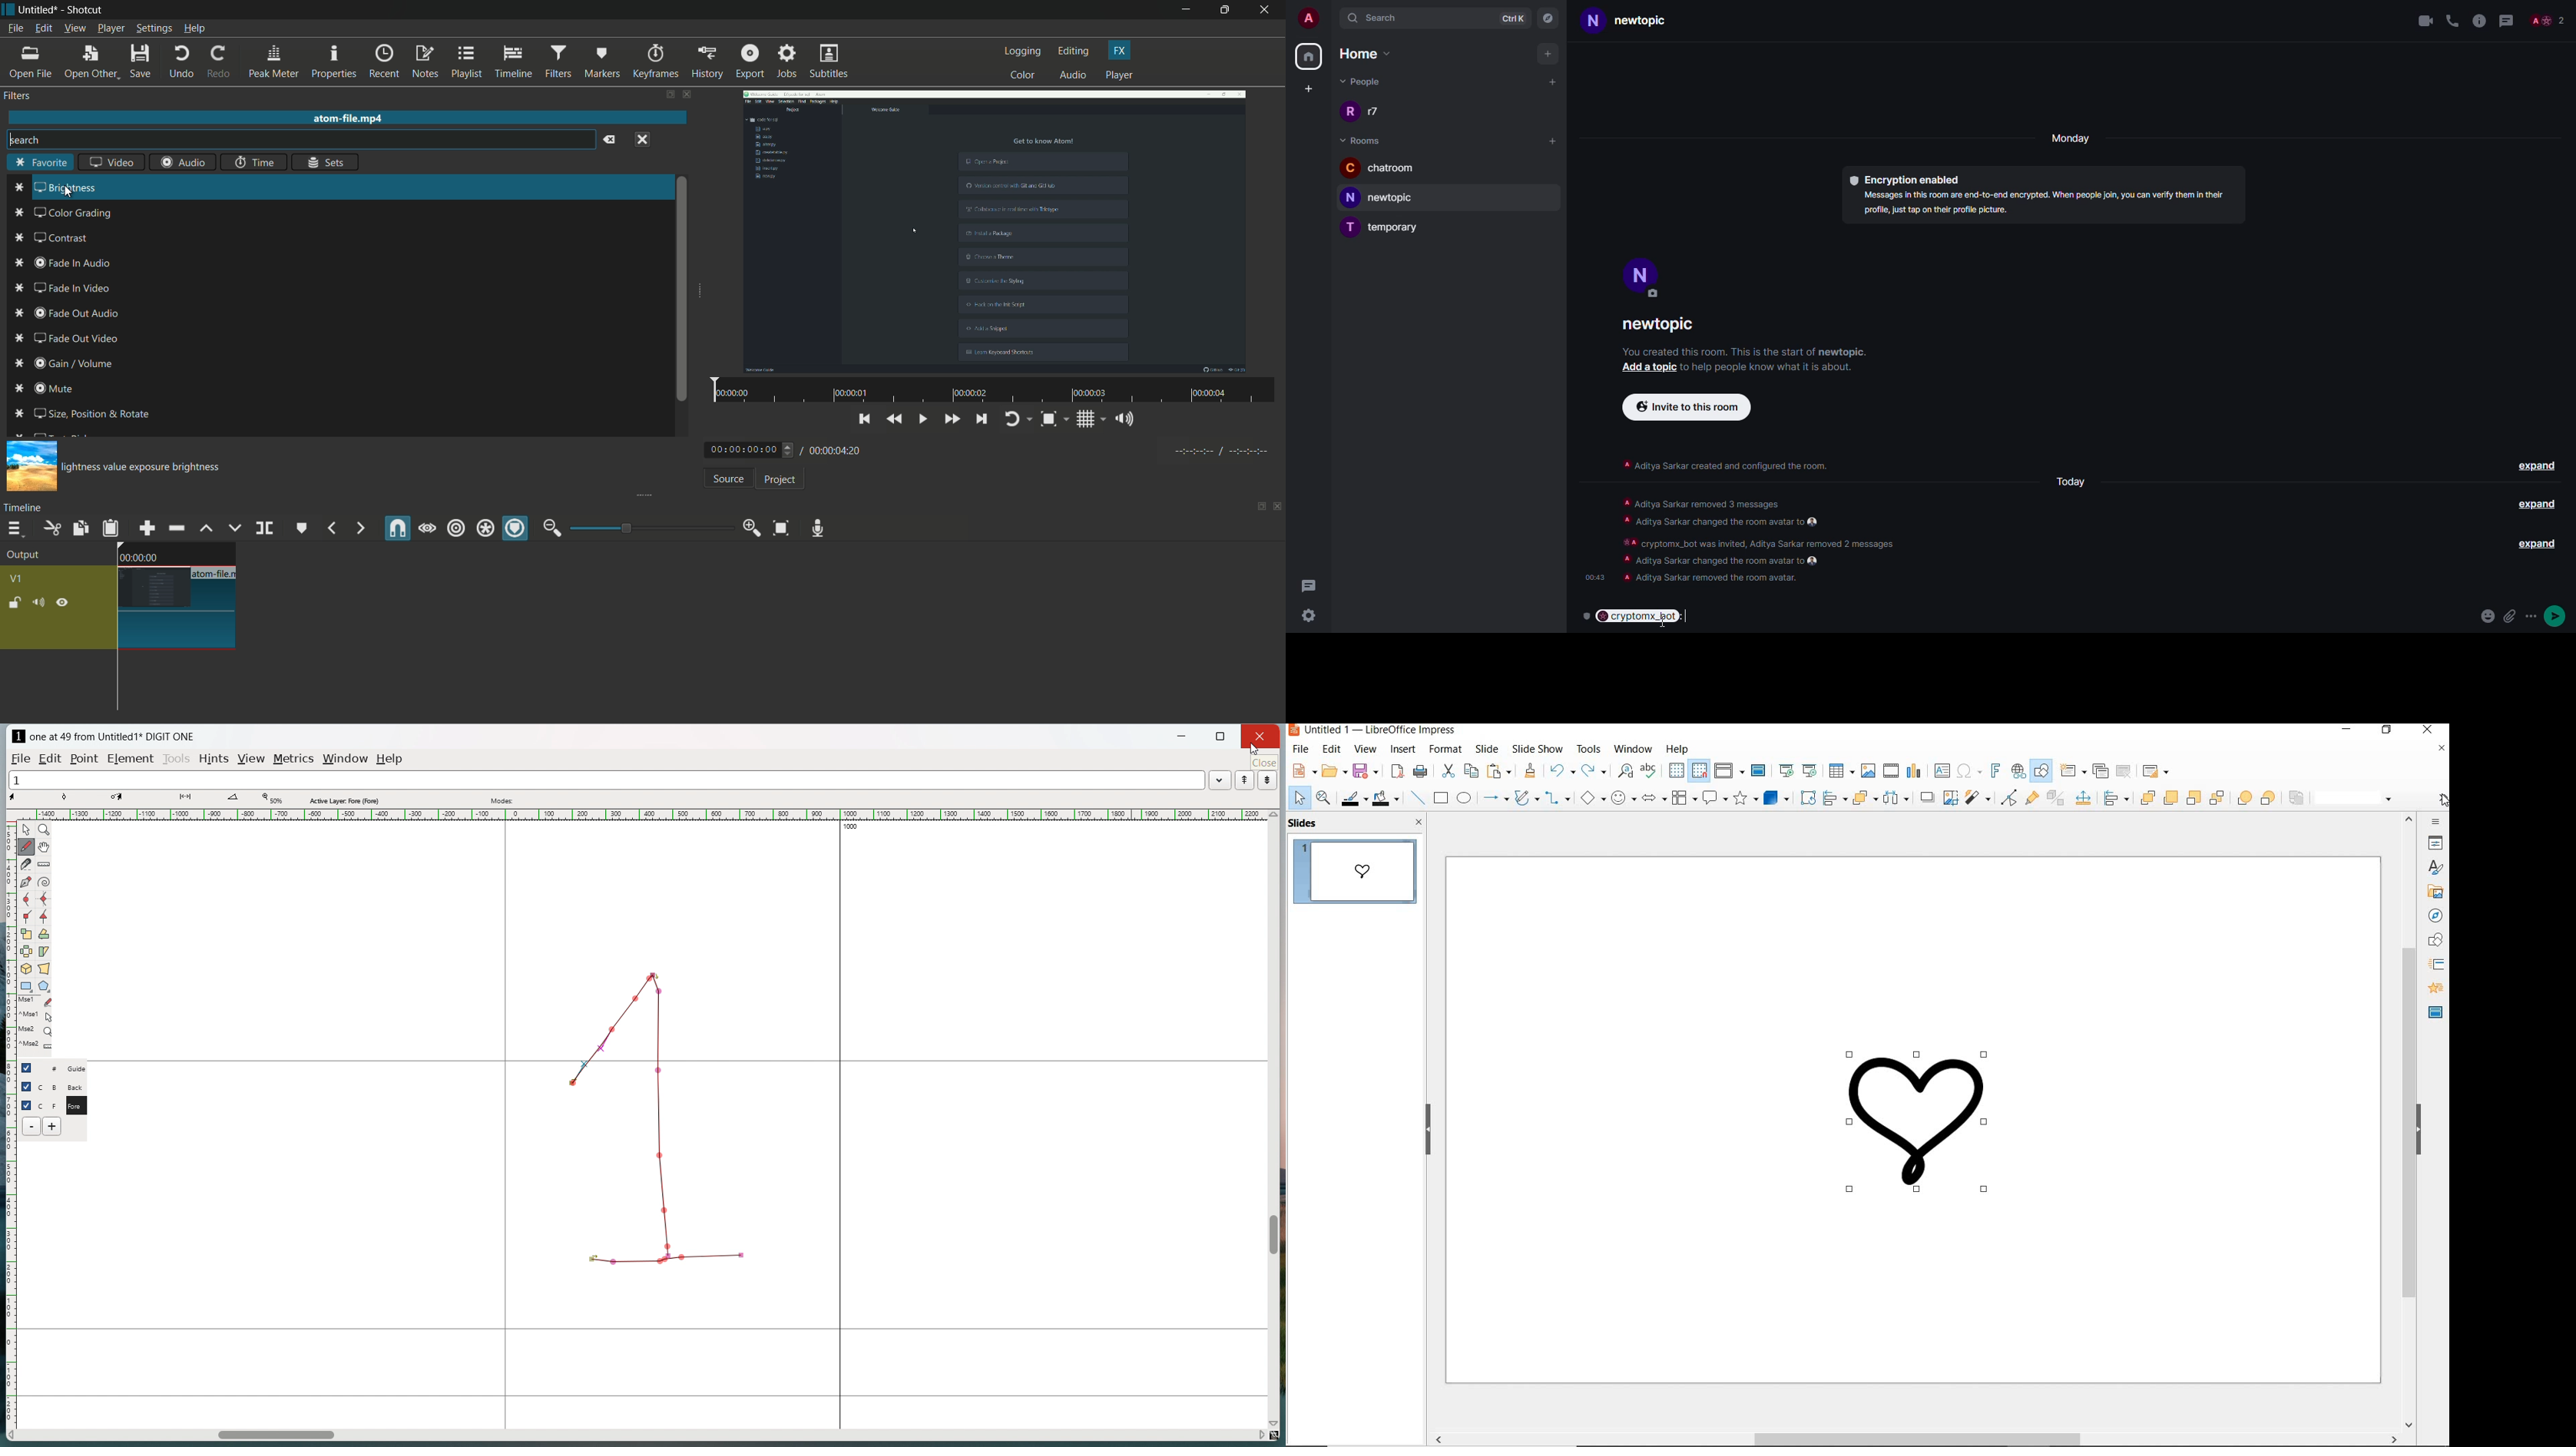  I want to click on spelling, so click(1650, 771).